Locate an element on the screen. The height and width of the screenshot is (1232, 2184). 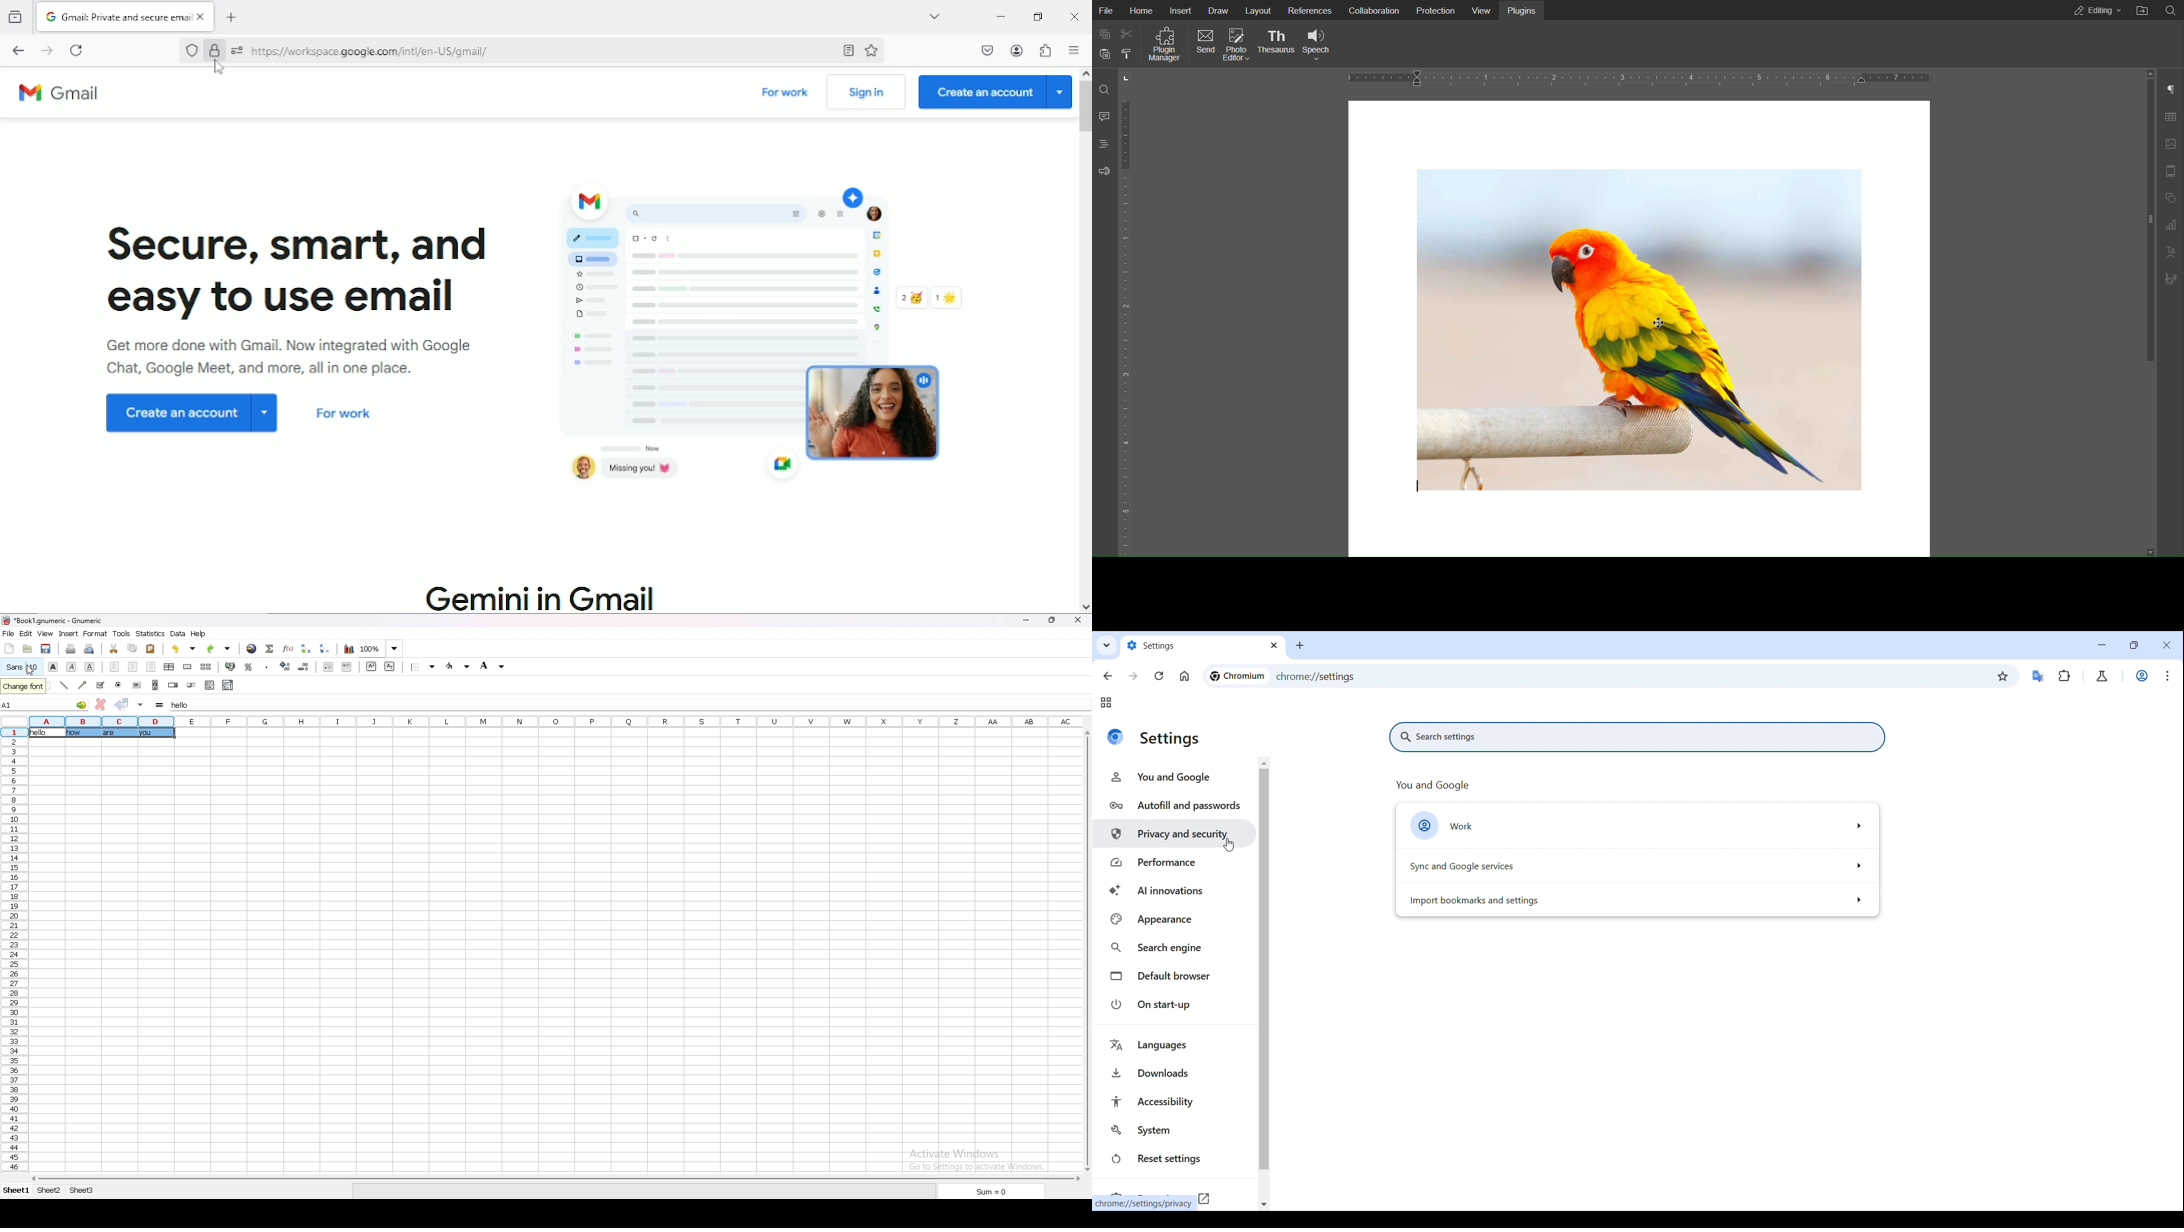
chart is located at coordinates (349, 649).